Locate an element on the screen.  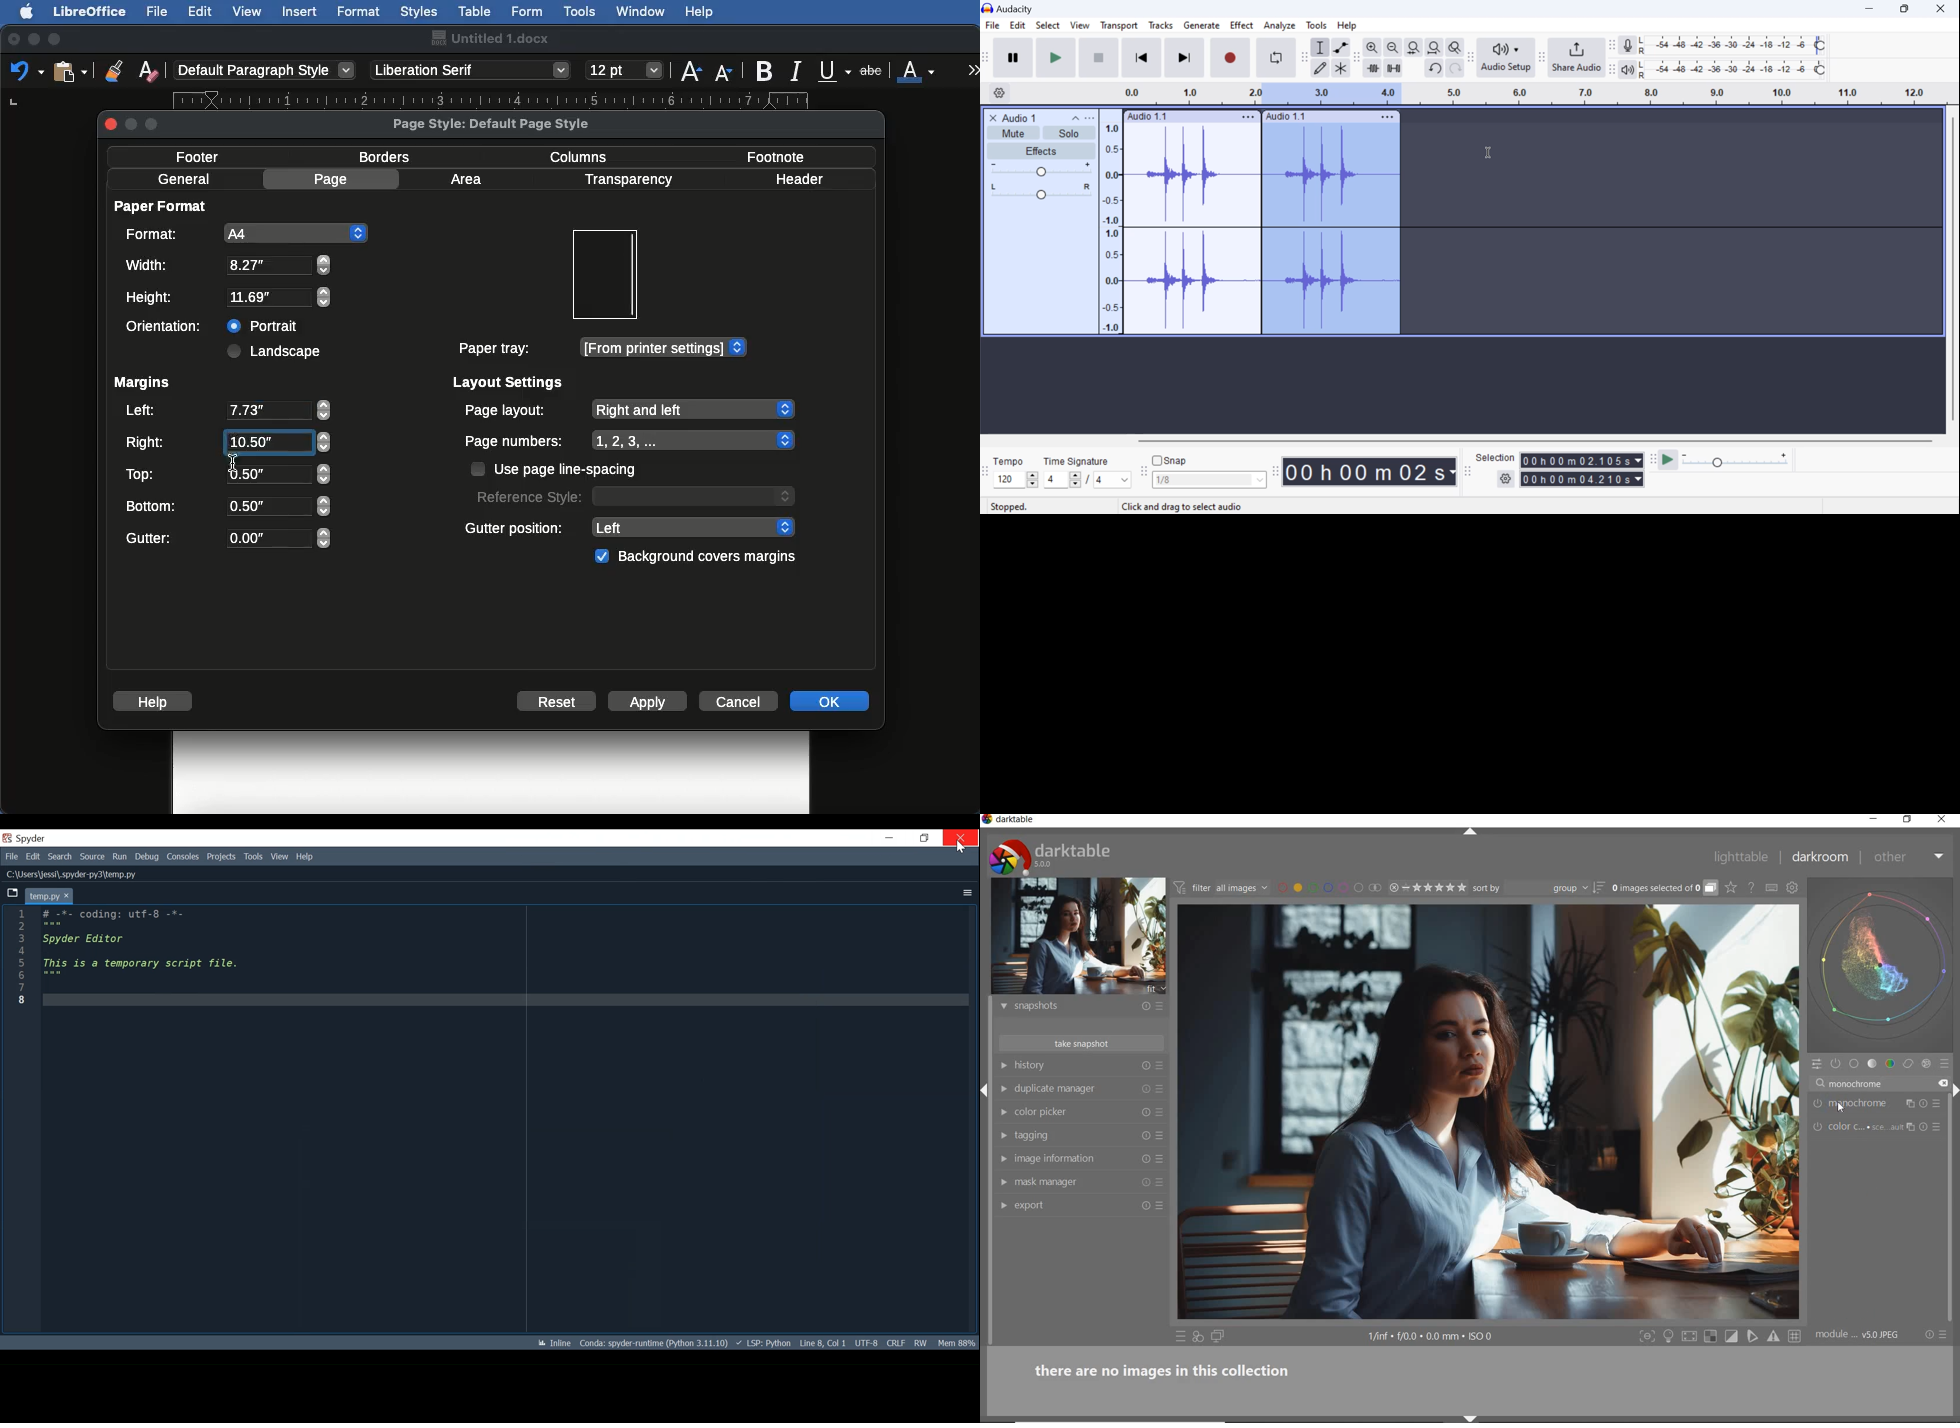
Spyder Desktop Icon is located at coordinates (22, 838).